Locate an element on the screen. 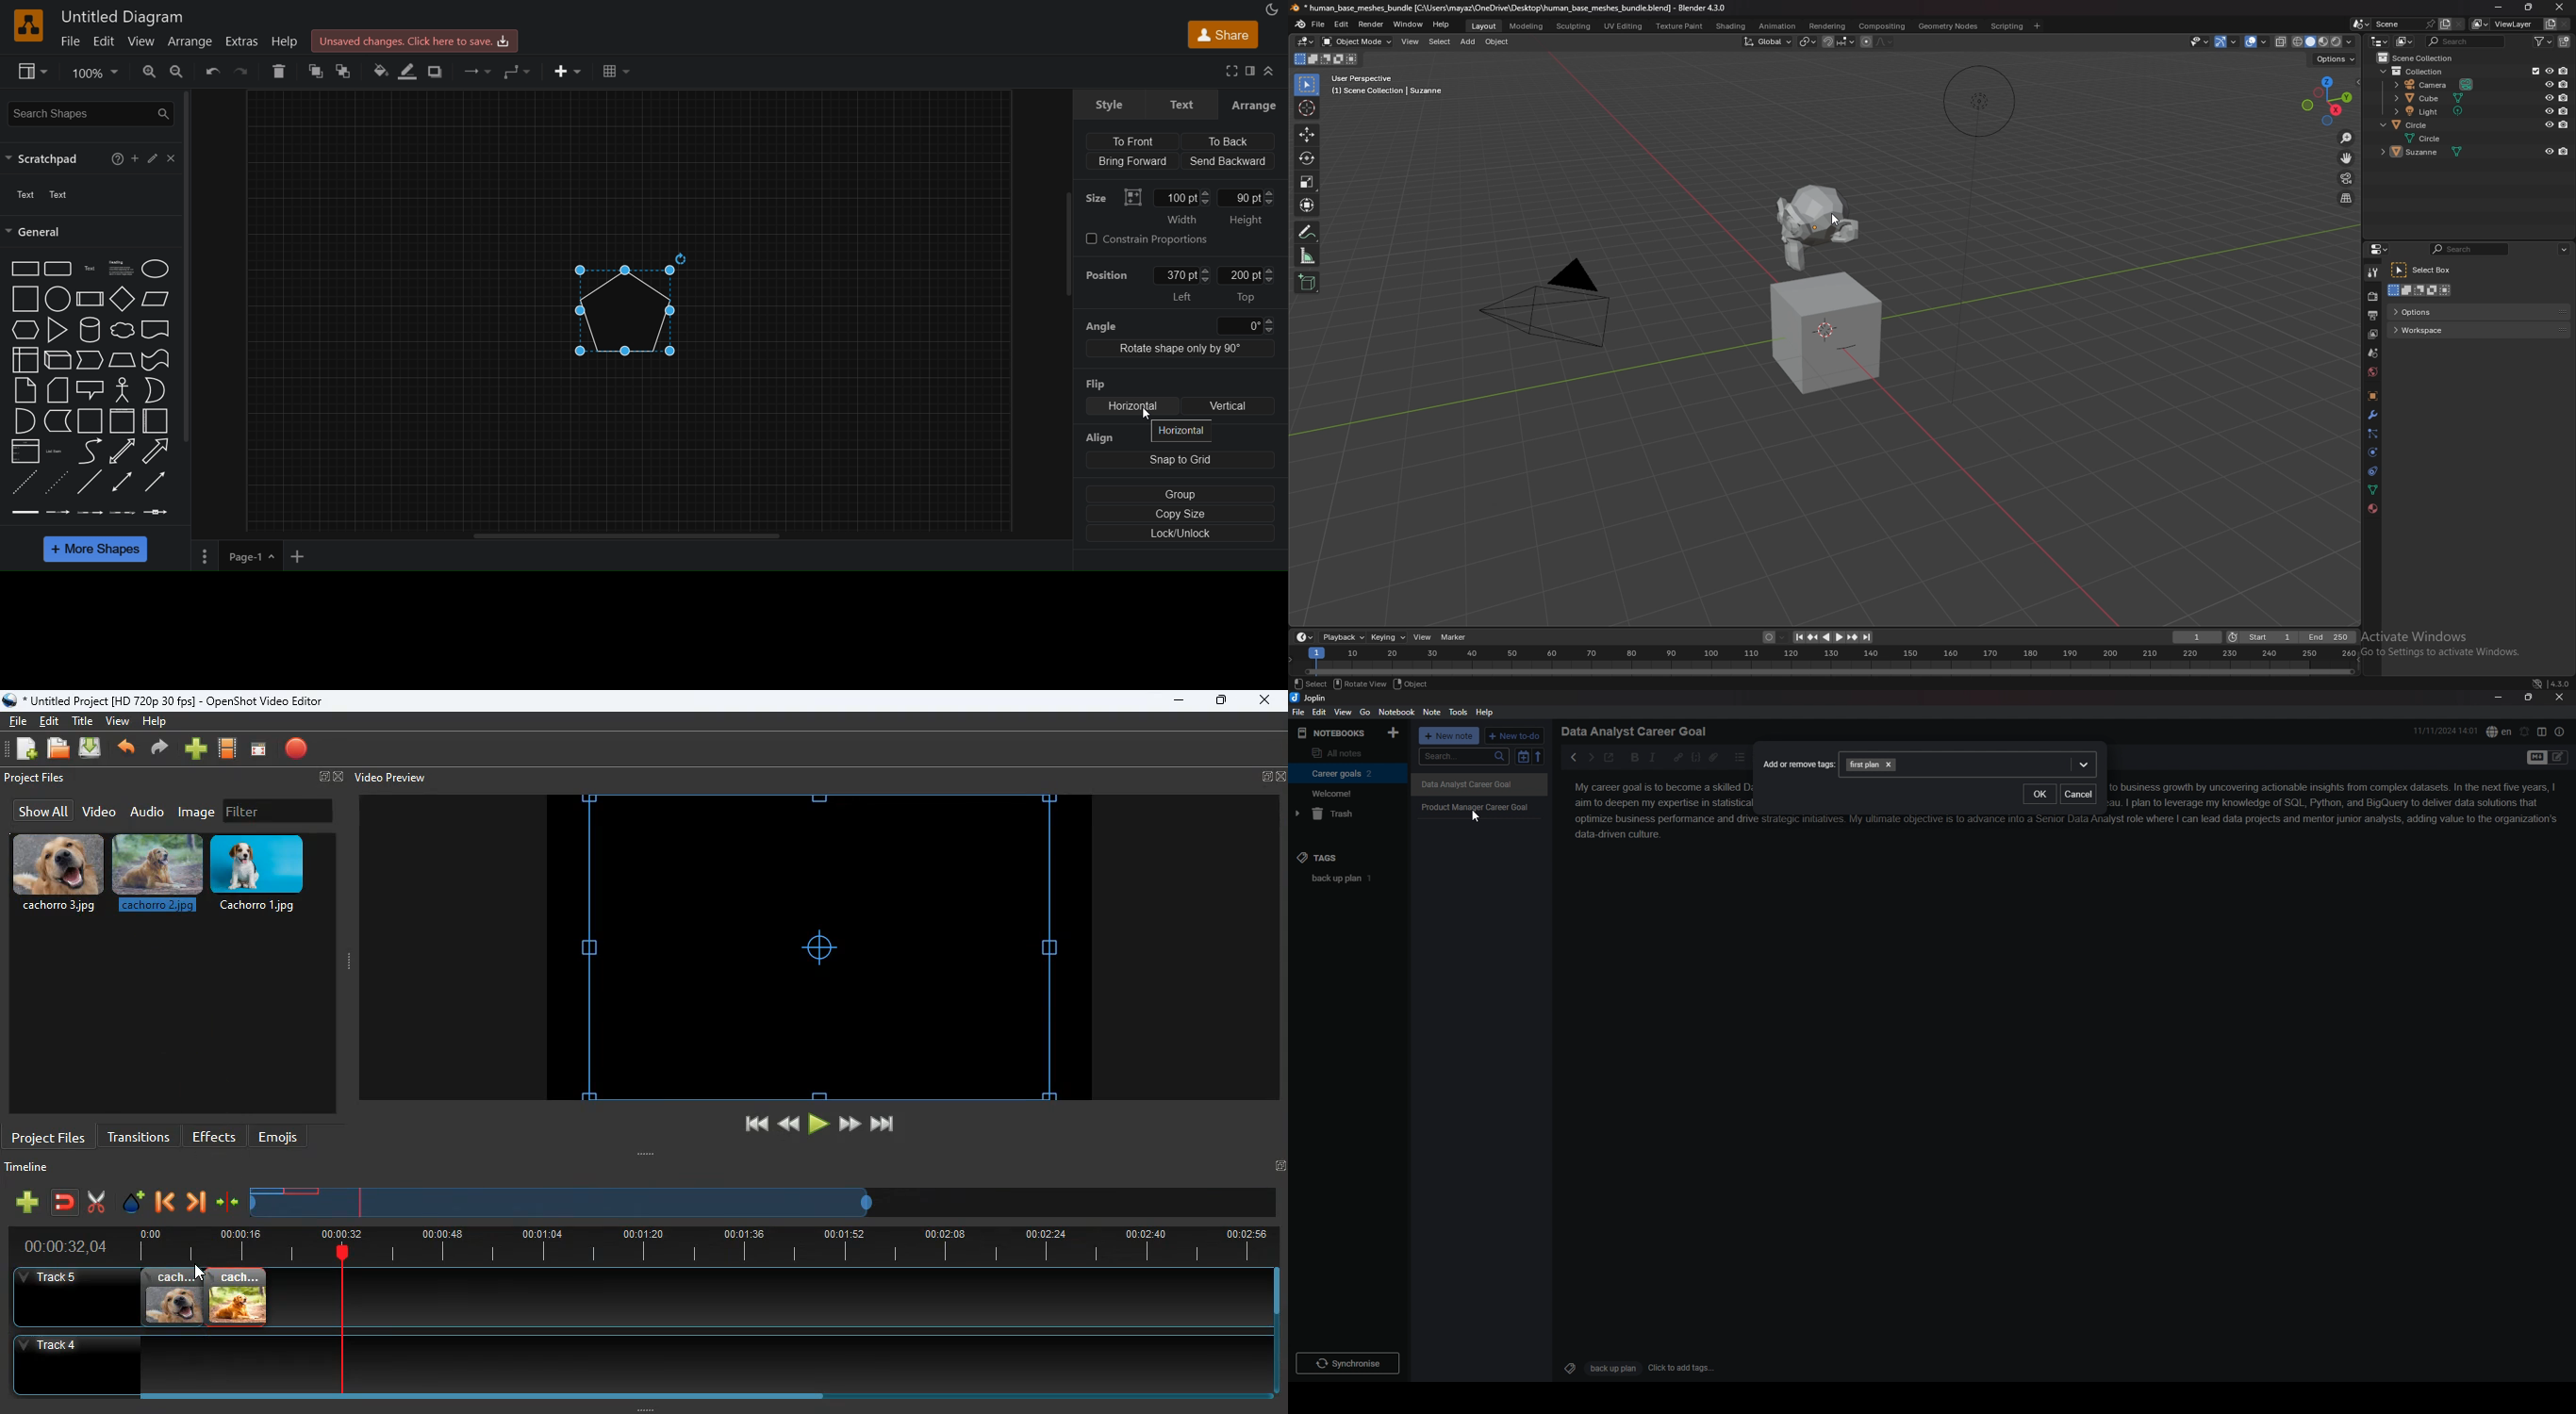 The height and width of the screenshot is (1428, 2576). Welcome! is located at coordinates (1344, 793).